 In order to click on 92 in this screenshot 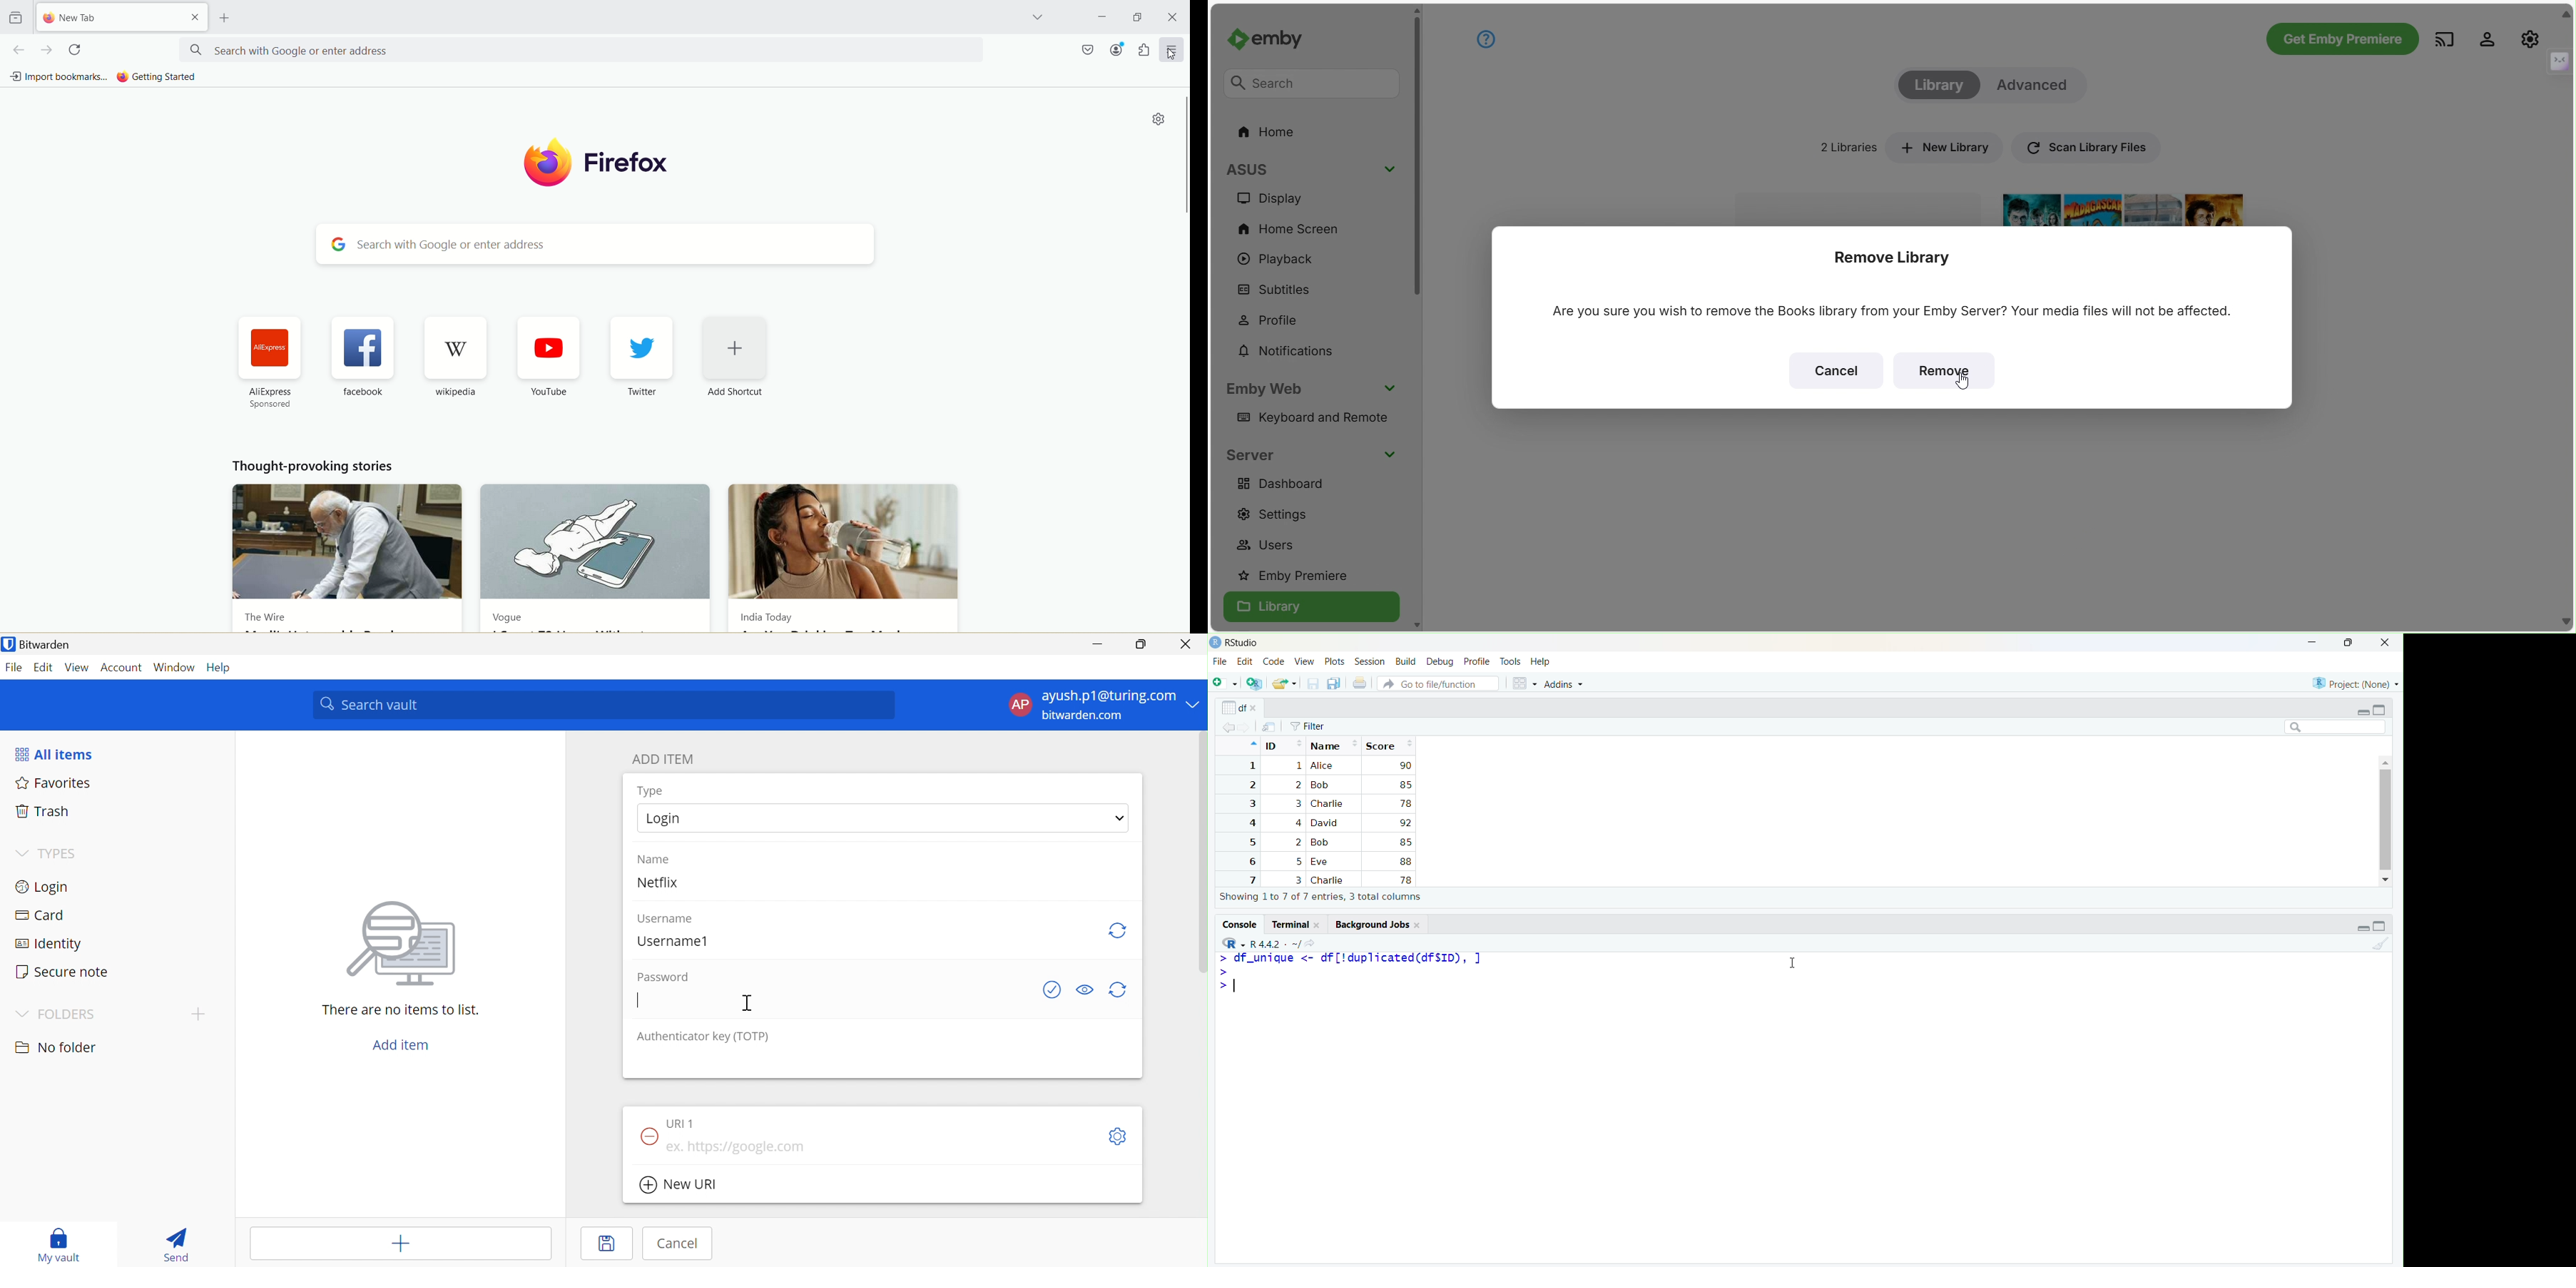, I will do `click(1405, 823)`.